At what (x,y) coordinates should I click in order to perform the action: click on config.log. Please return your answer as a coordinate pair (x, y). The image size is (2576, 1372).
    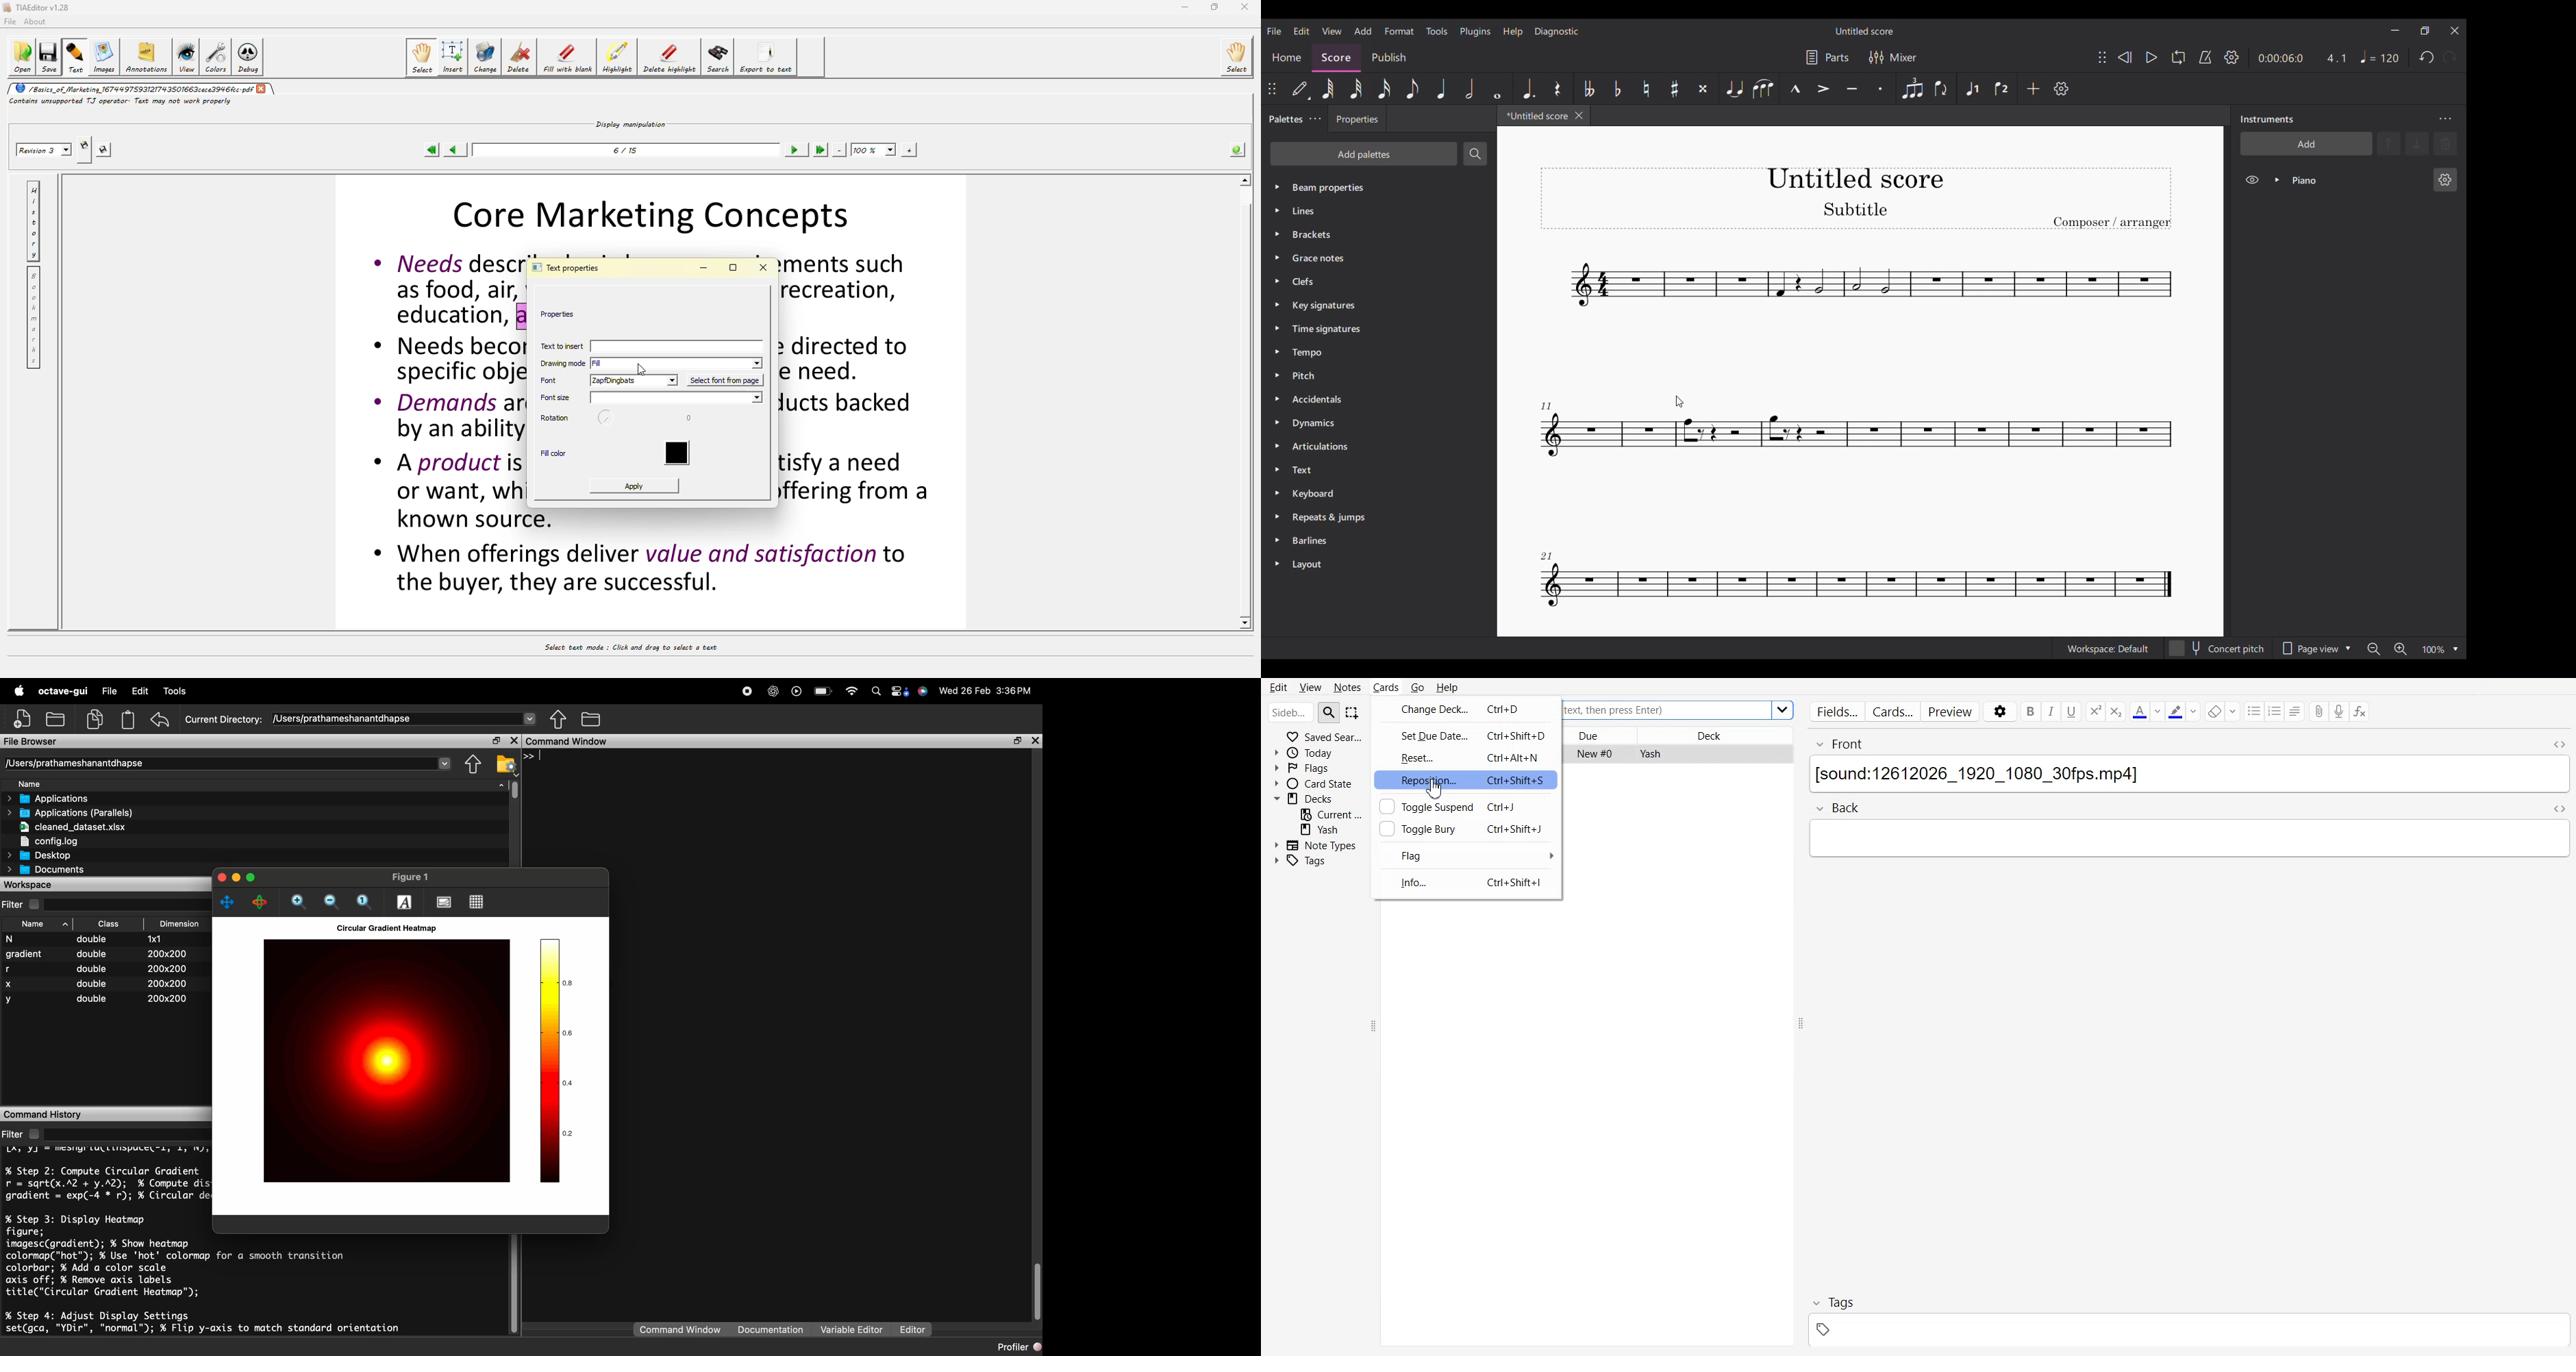
    Looking at the image, I should click on (49, 842).